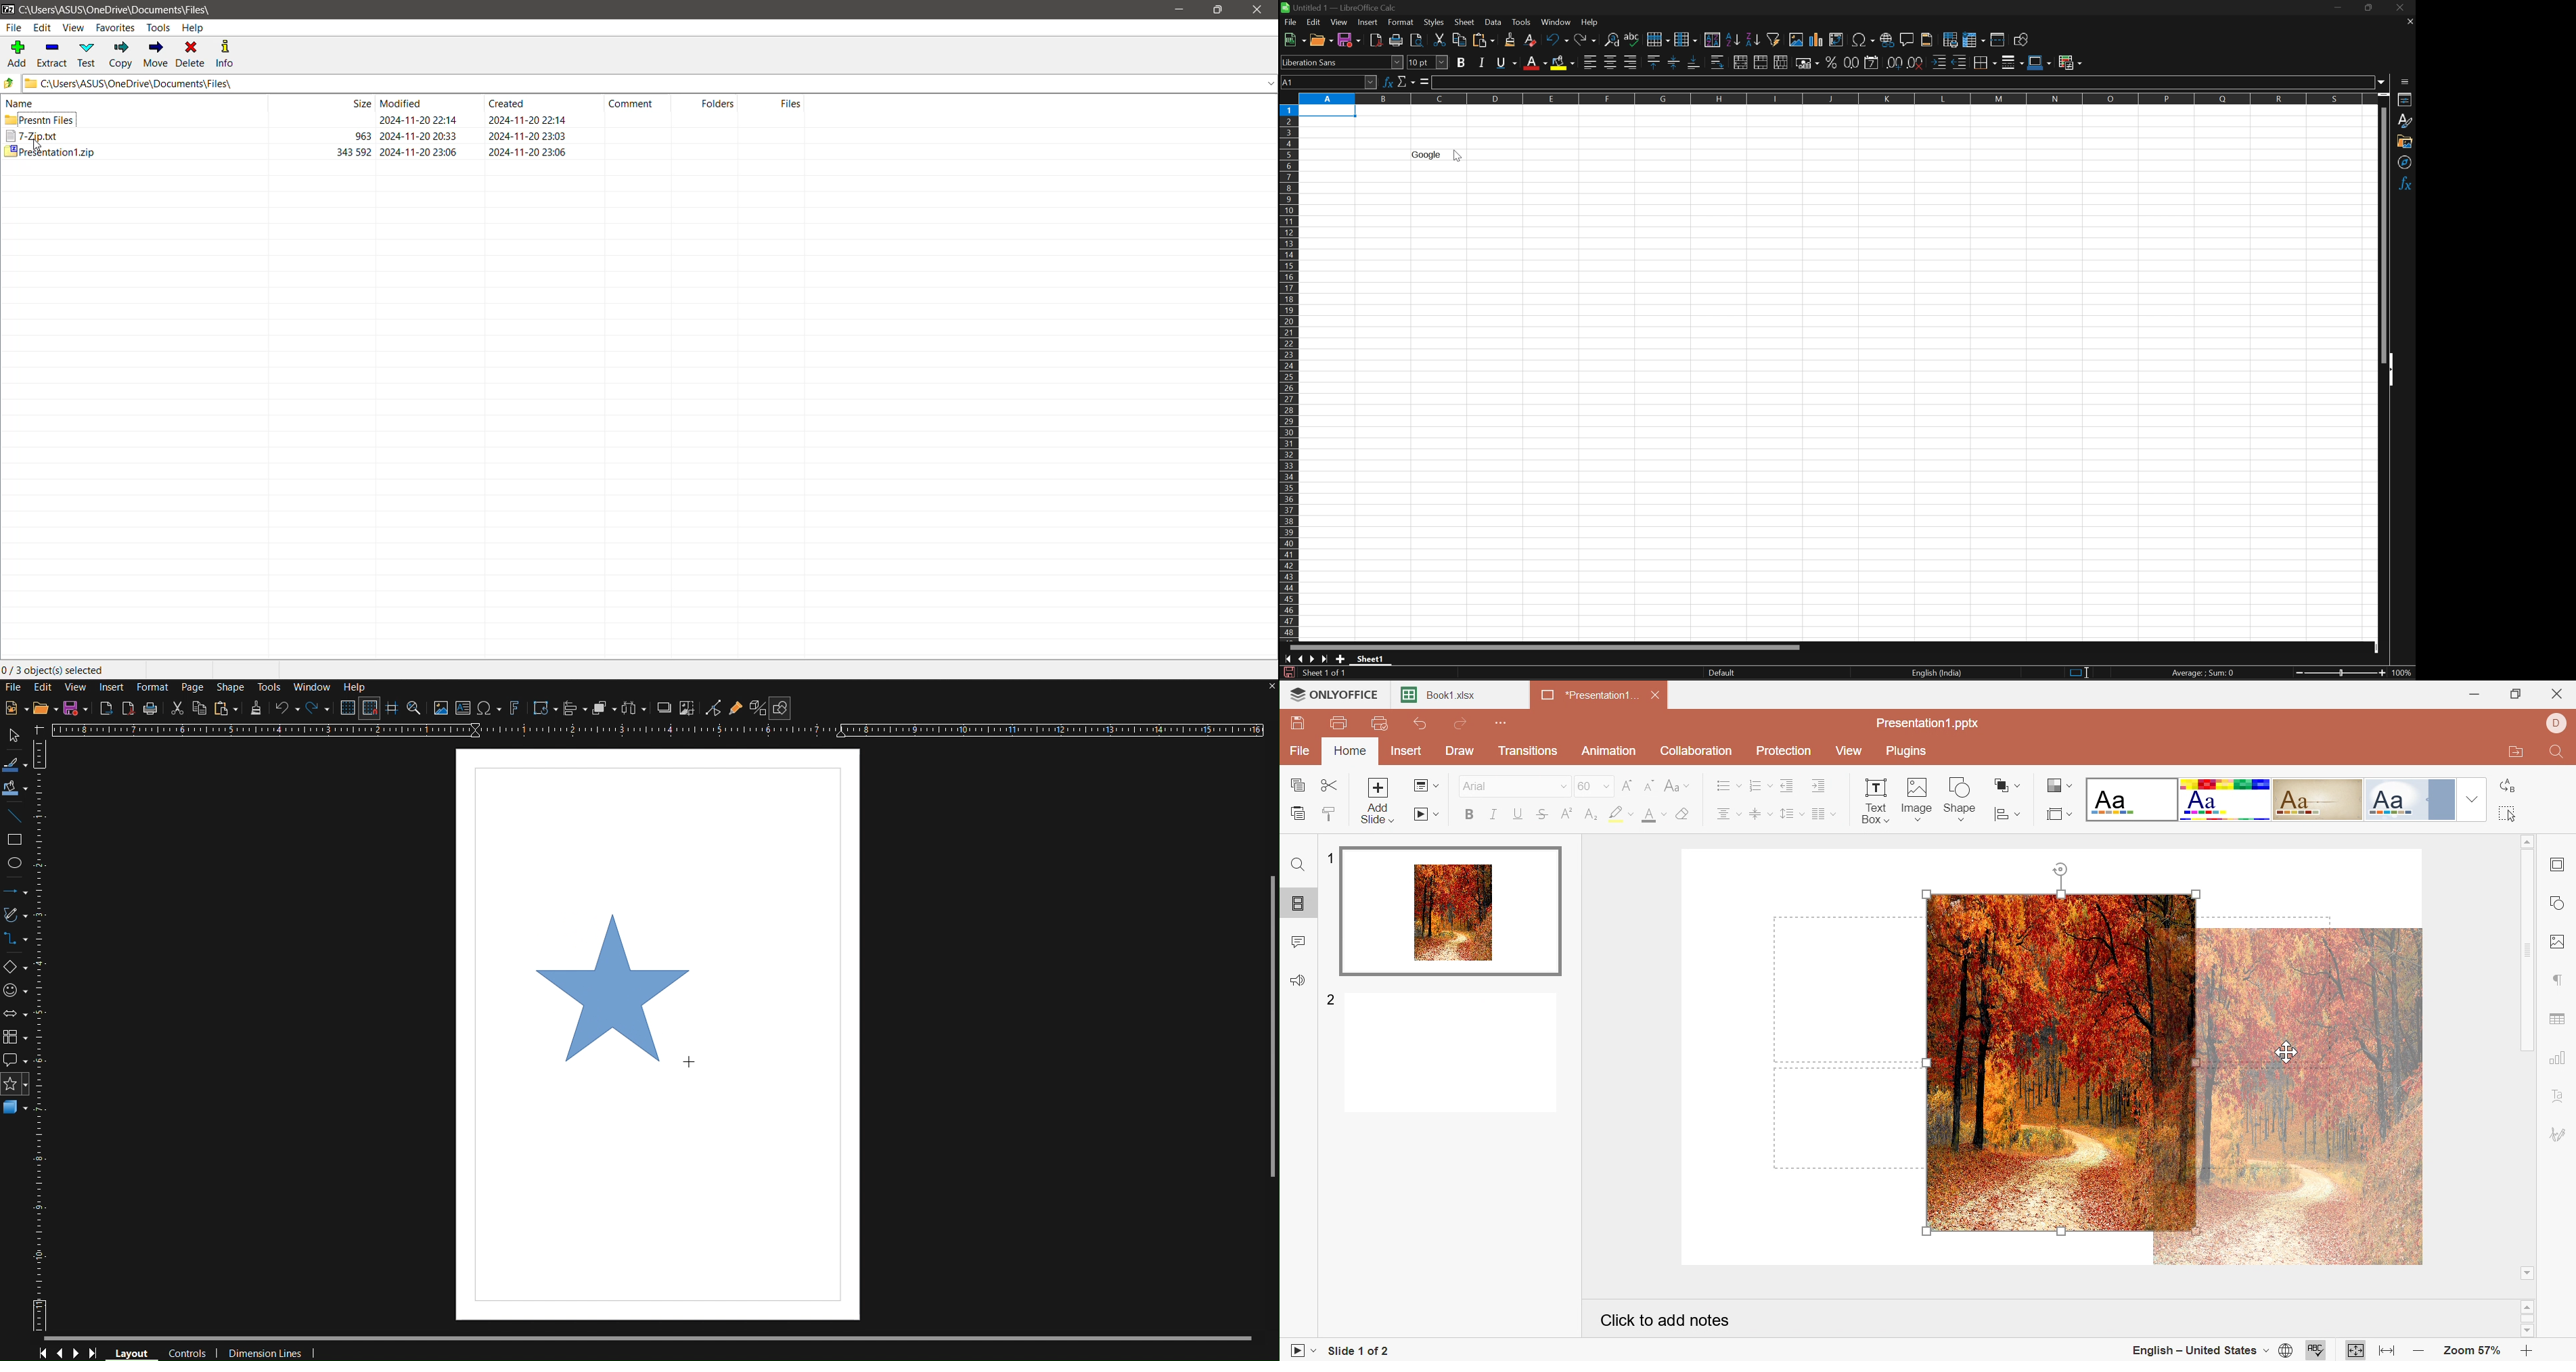 The height and width of the screenshot is (1372, 2576). Describe the element at coordinates (1523, 23) in the screenshot. I see `Tools` at that location.